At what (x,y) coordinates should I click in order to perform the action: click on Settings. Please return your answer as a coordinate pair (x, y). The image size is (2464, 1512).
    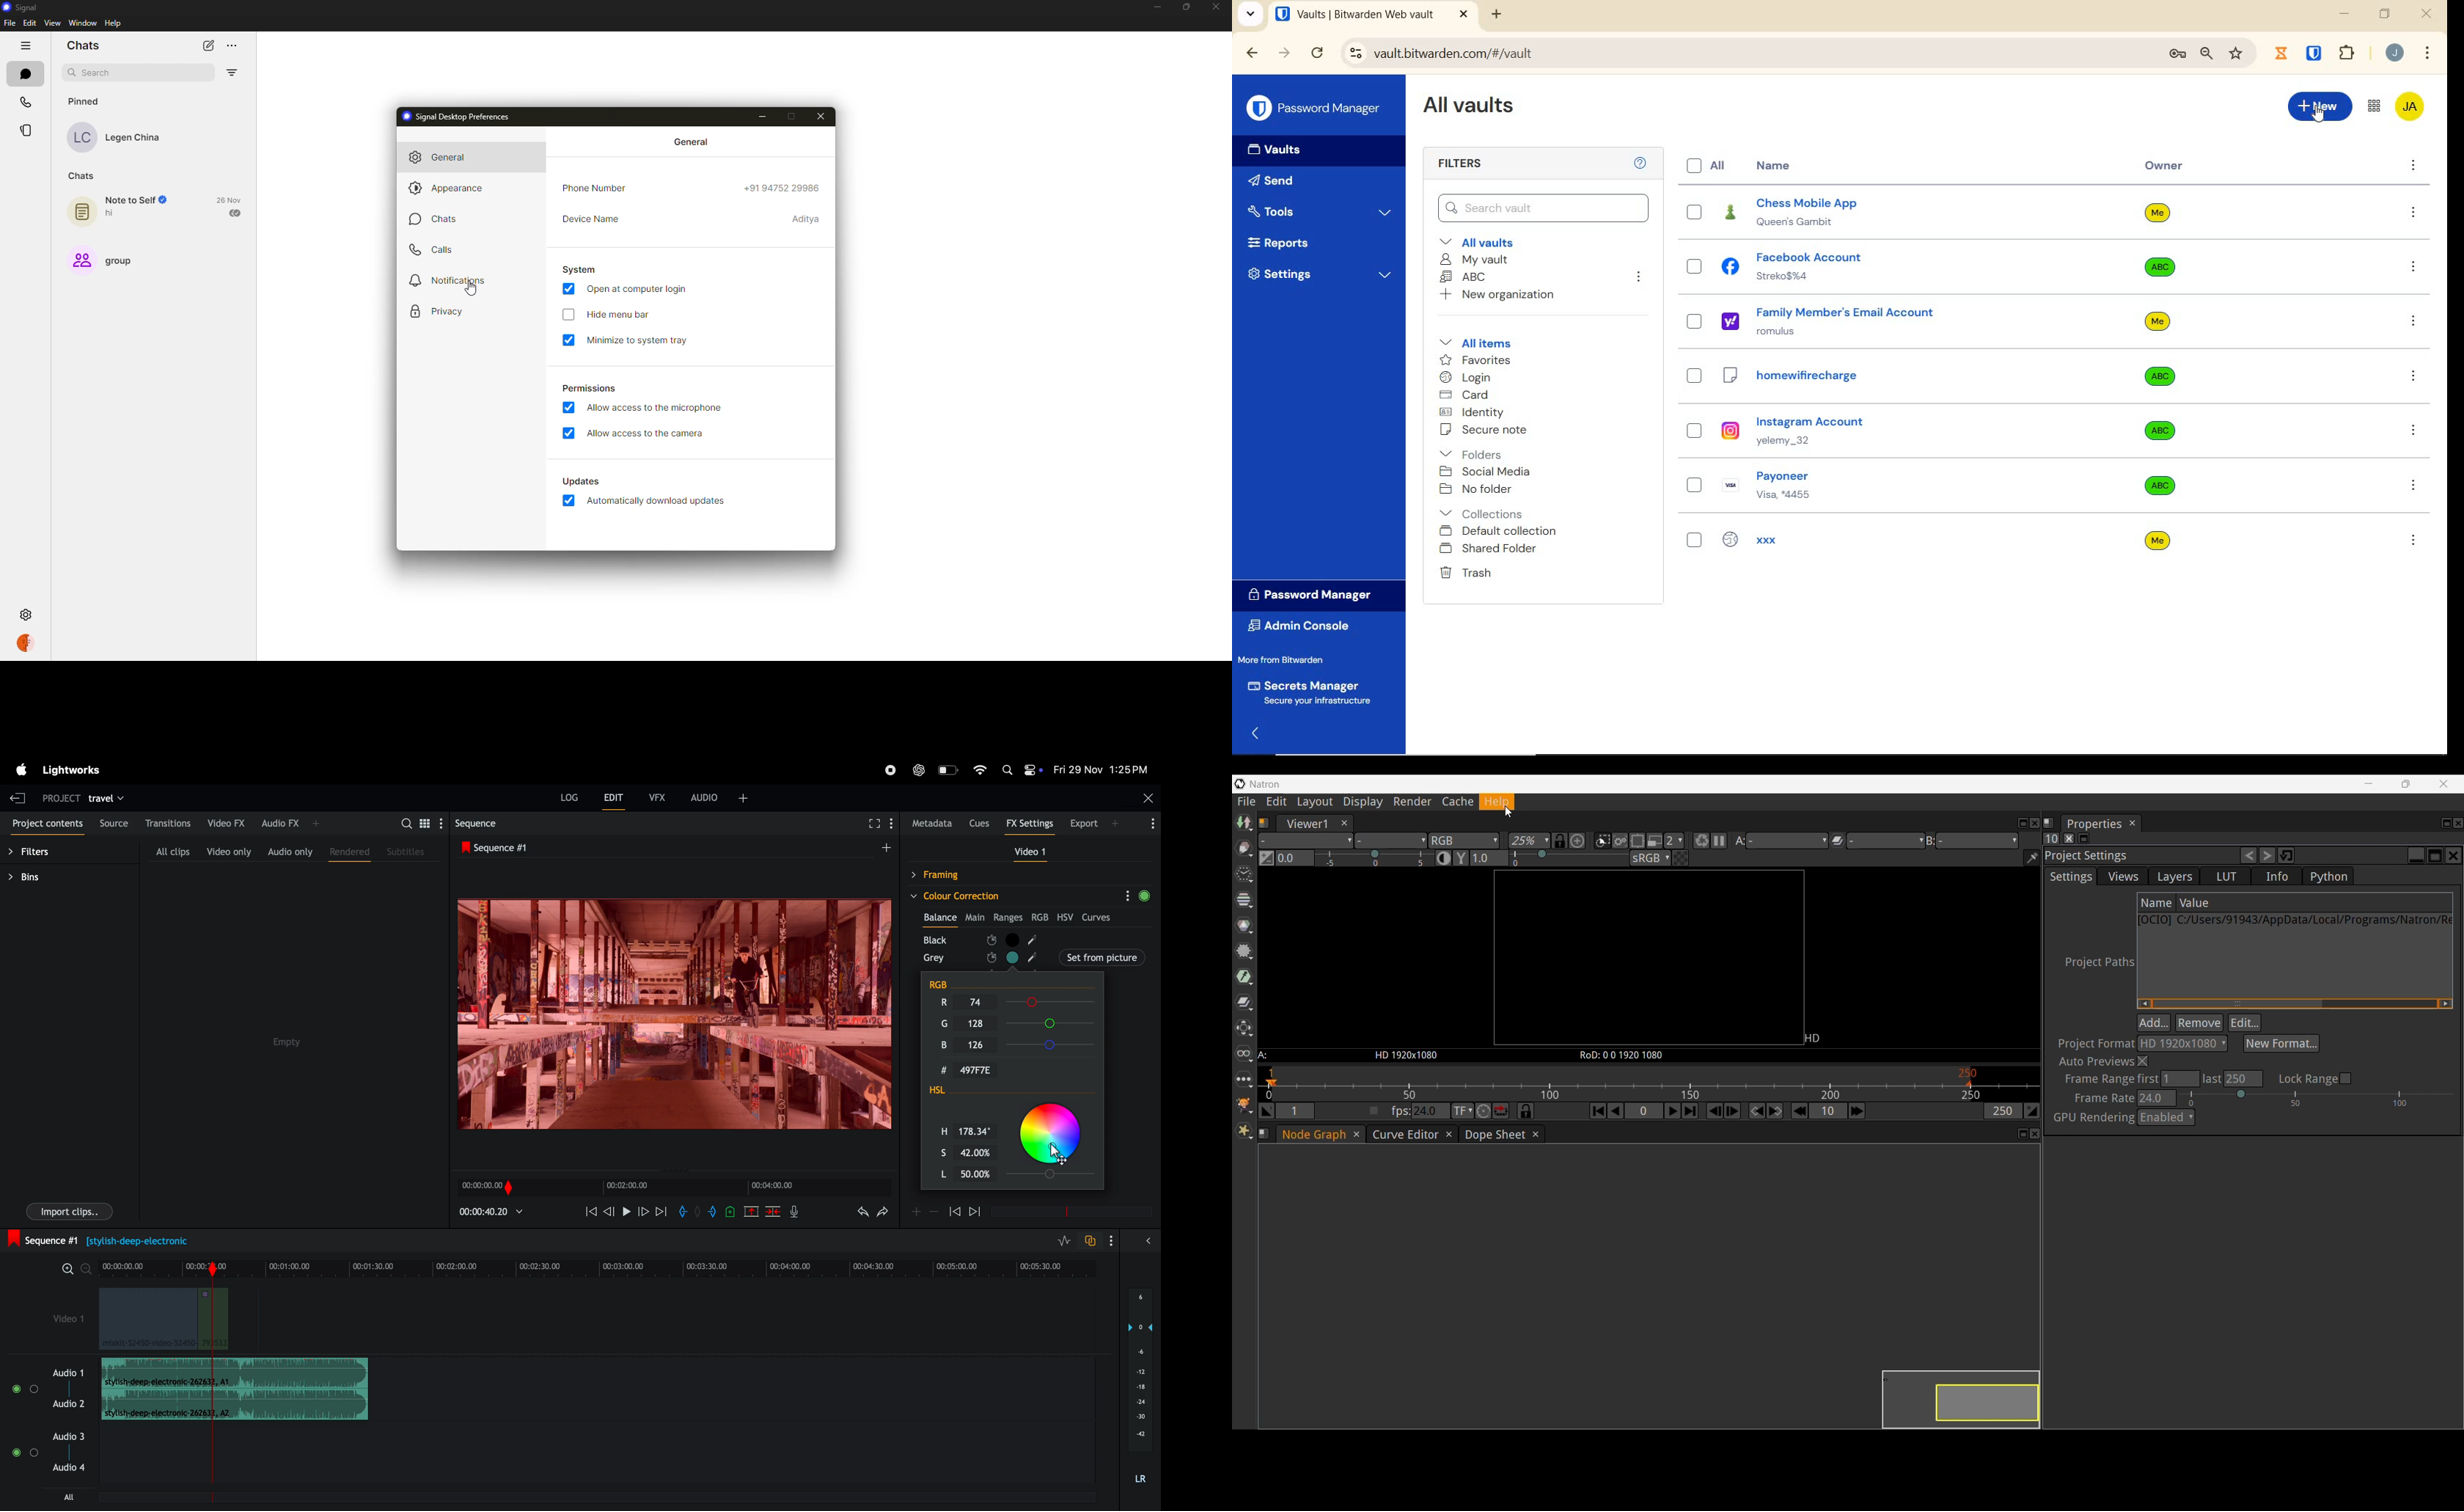
    Looking at the image, I should click on (1321, 277).